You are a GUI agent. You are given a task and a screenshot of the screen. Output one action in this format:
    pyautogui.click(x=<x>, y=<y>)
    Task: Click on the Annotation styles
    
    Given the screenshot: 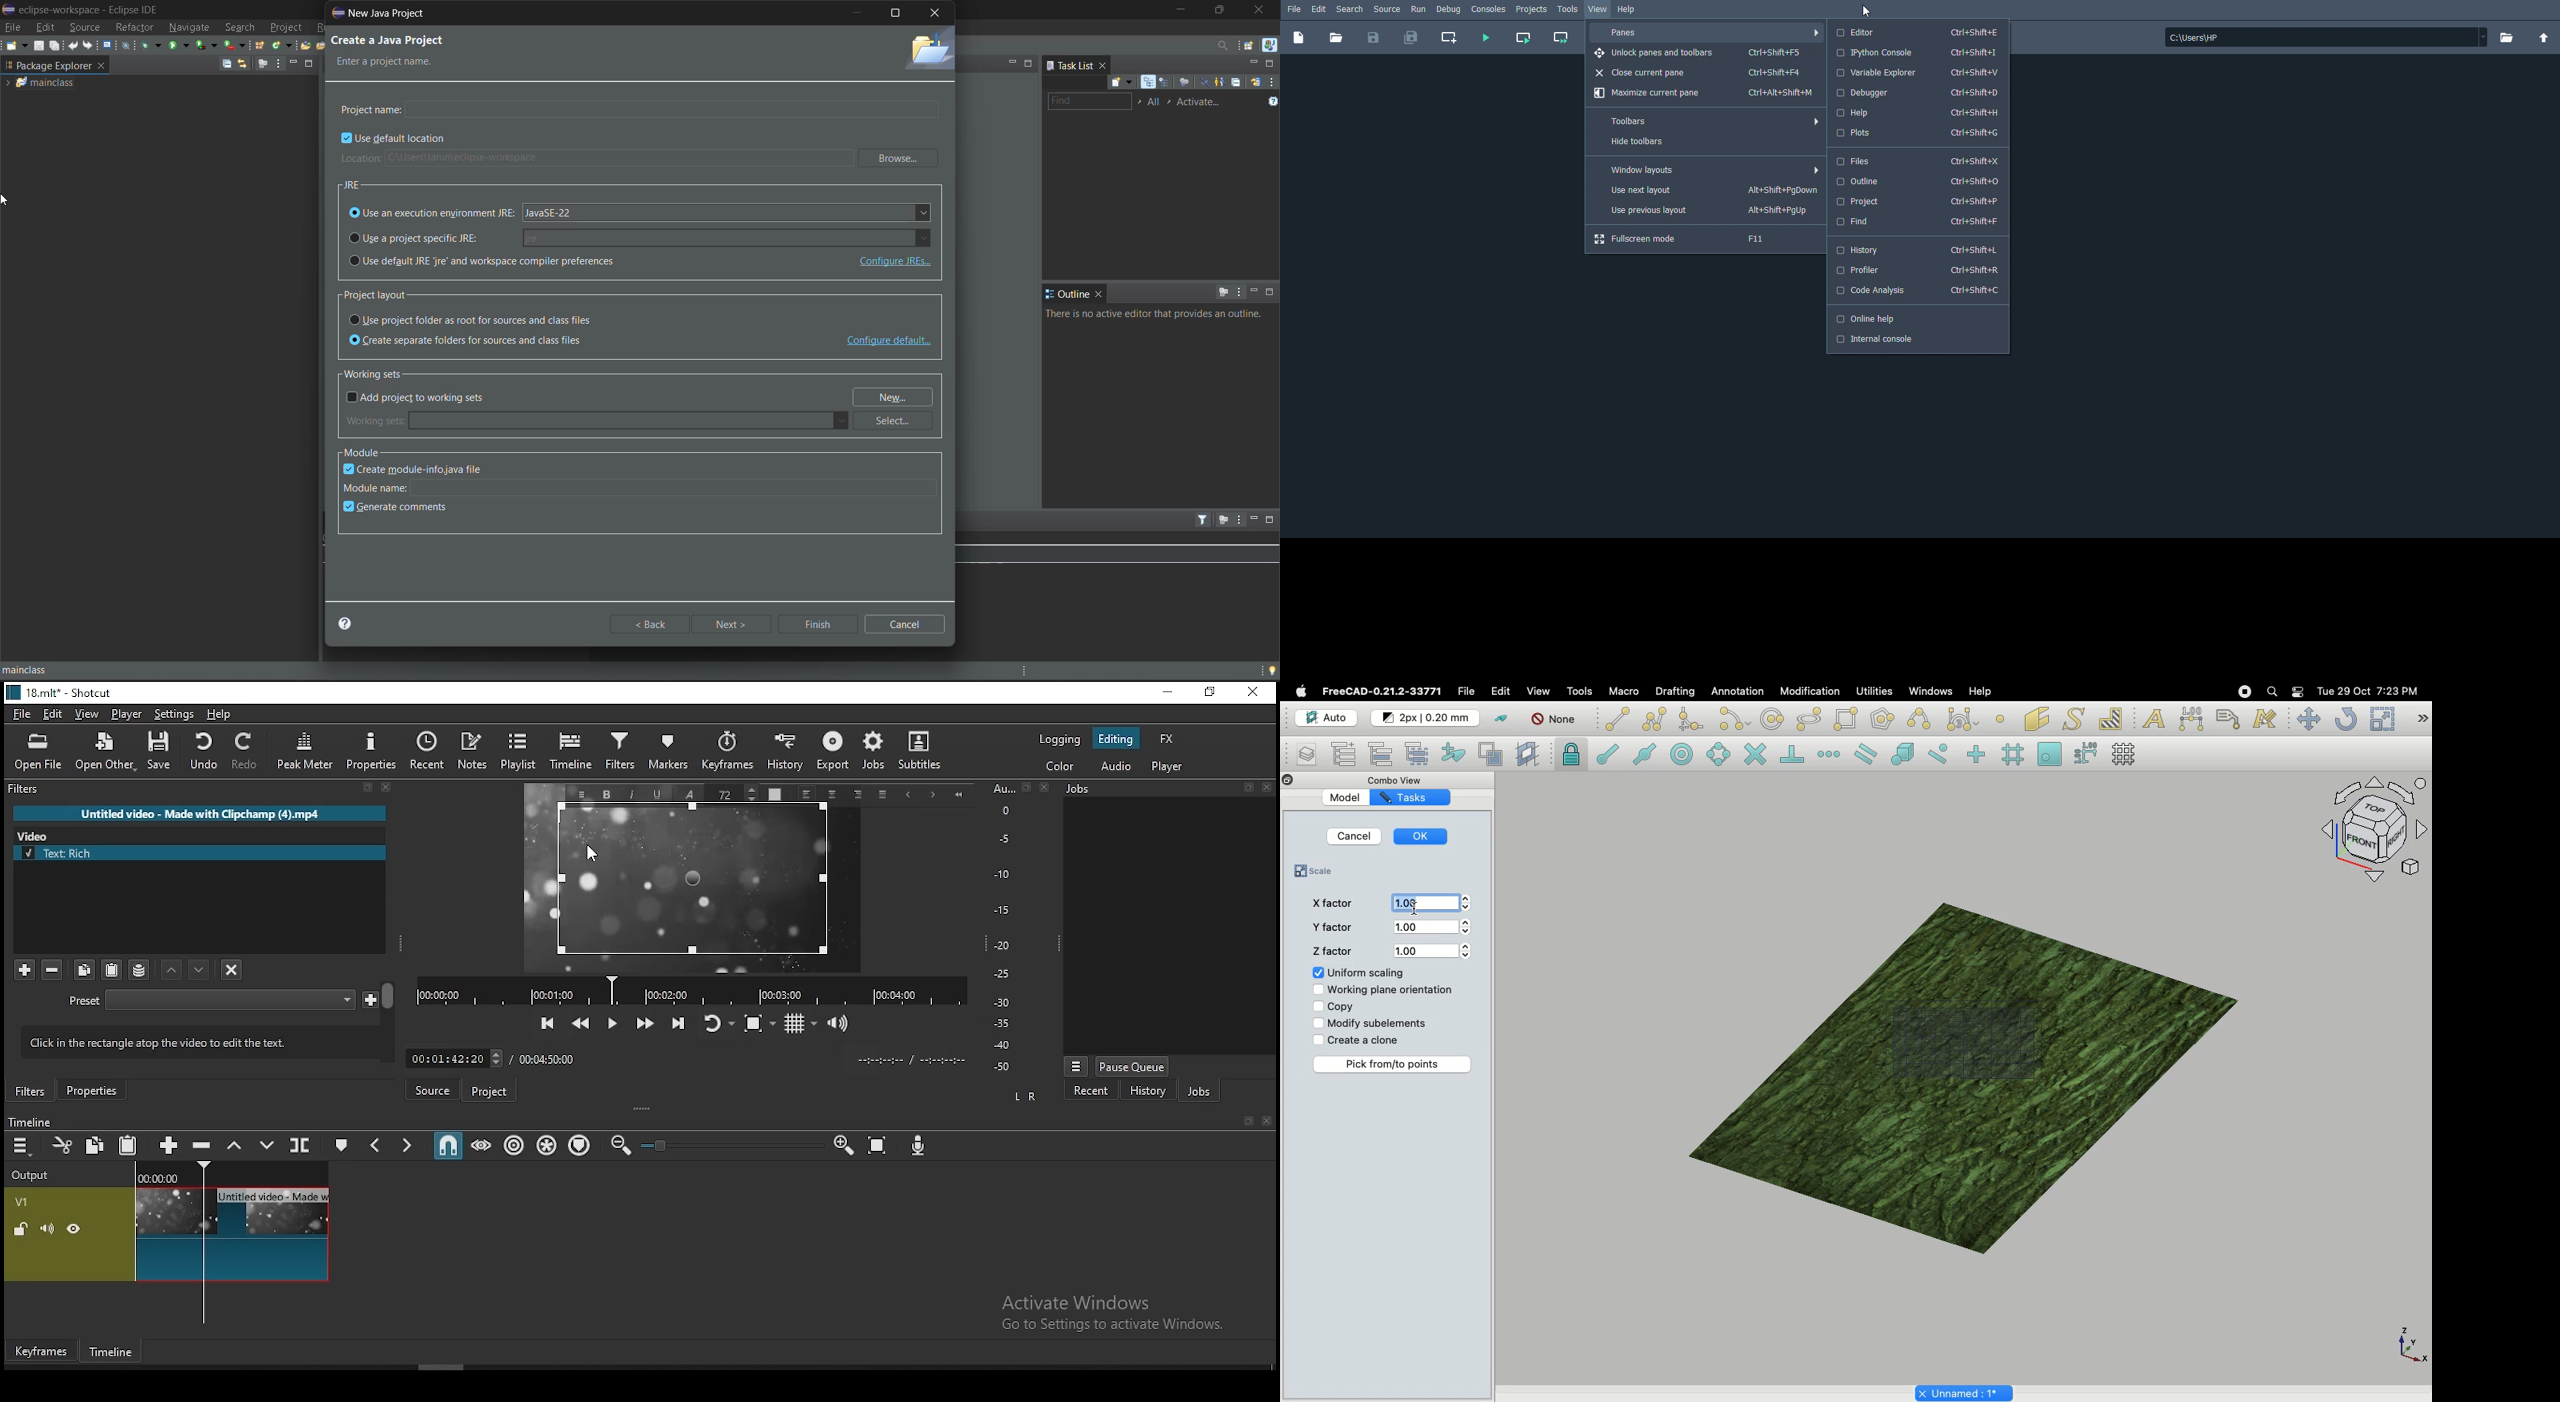 What is the action you would take?
    pyautogui.click(x=2264, y=720)
    